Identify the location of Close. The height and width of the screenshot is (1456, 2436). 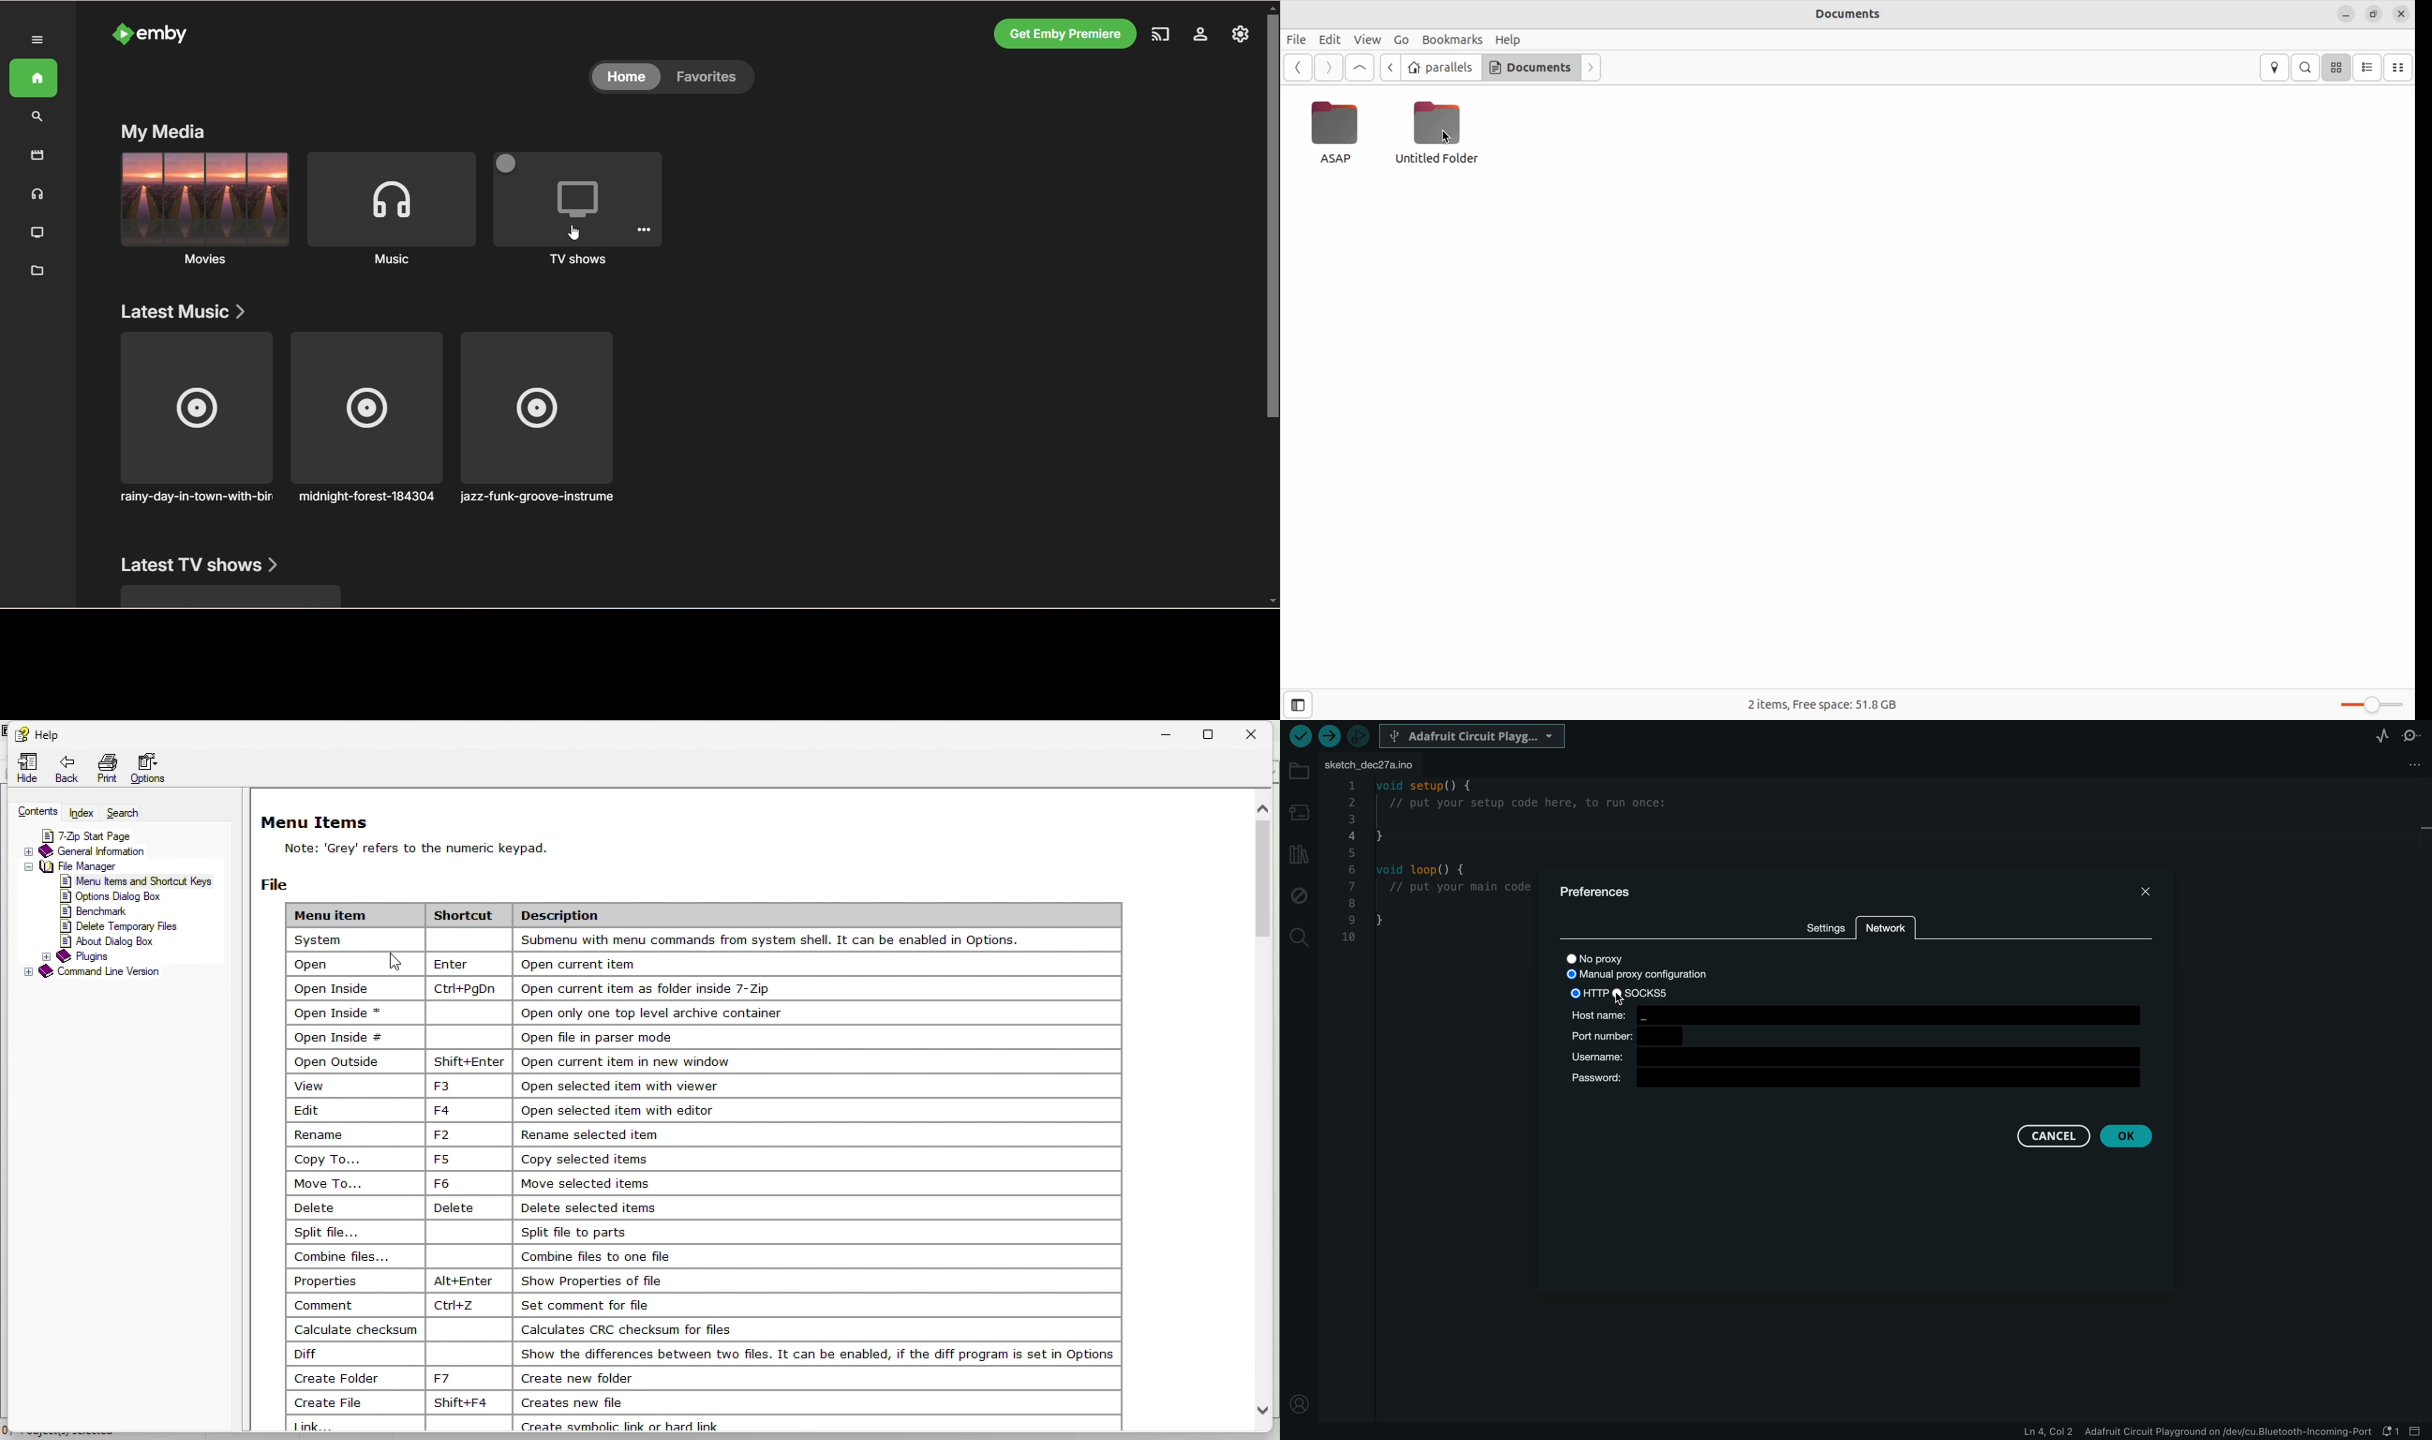
(1258, 732).